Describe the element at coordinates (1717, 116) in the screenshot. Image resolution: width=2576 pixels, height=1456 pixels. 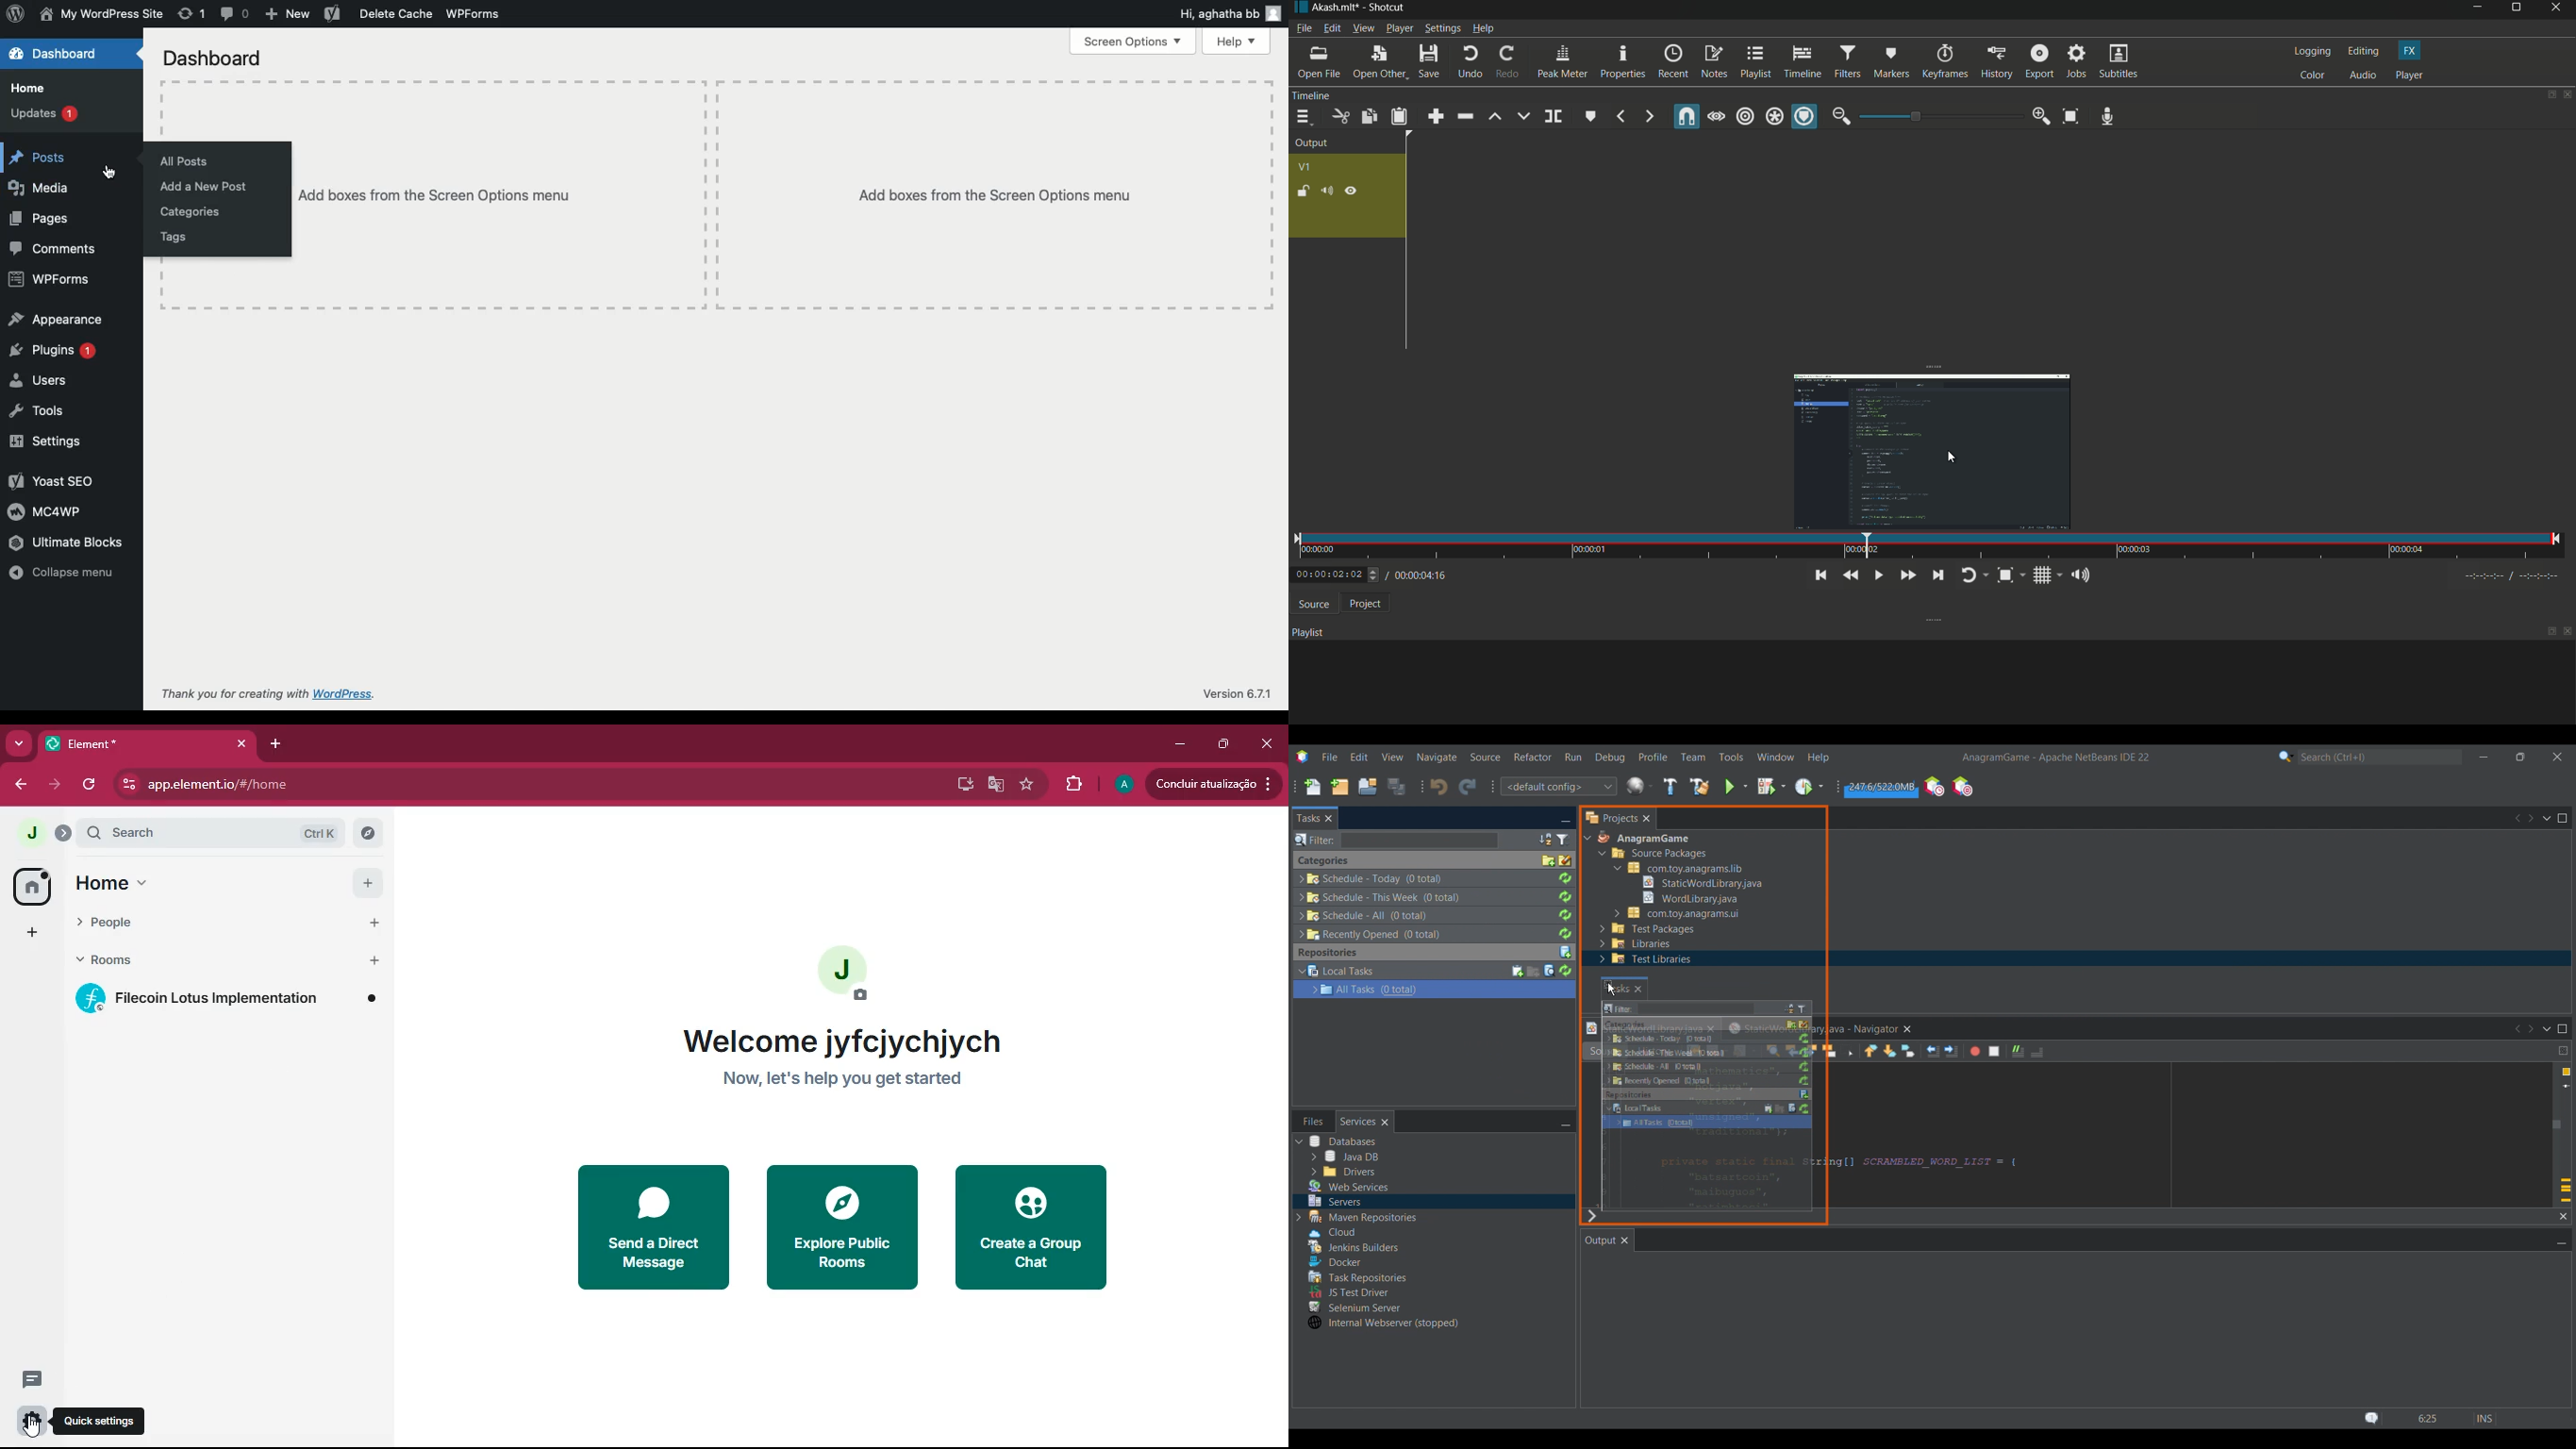
I see `scrub while draging` at that location.